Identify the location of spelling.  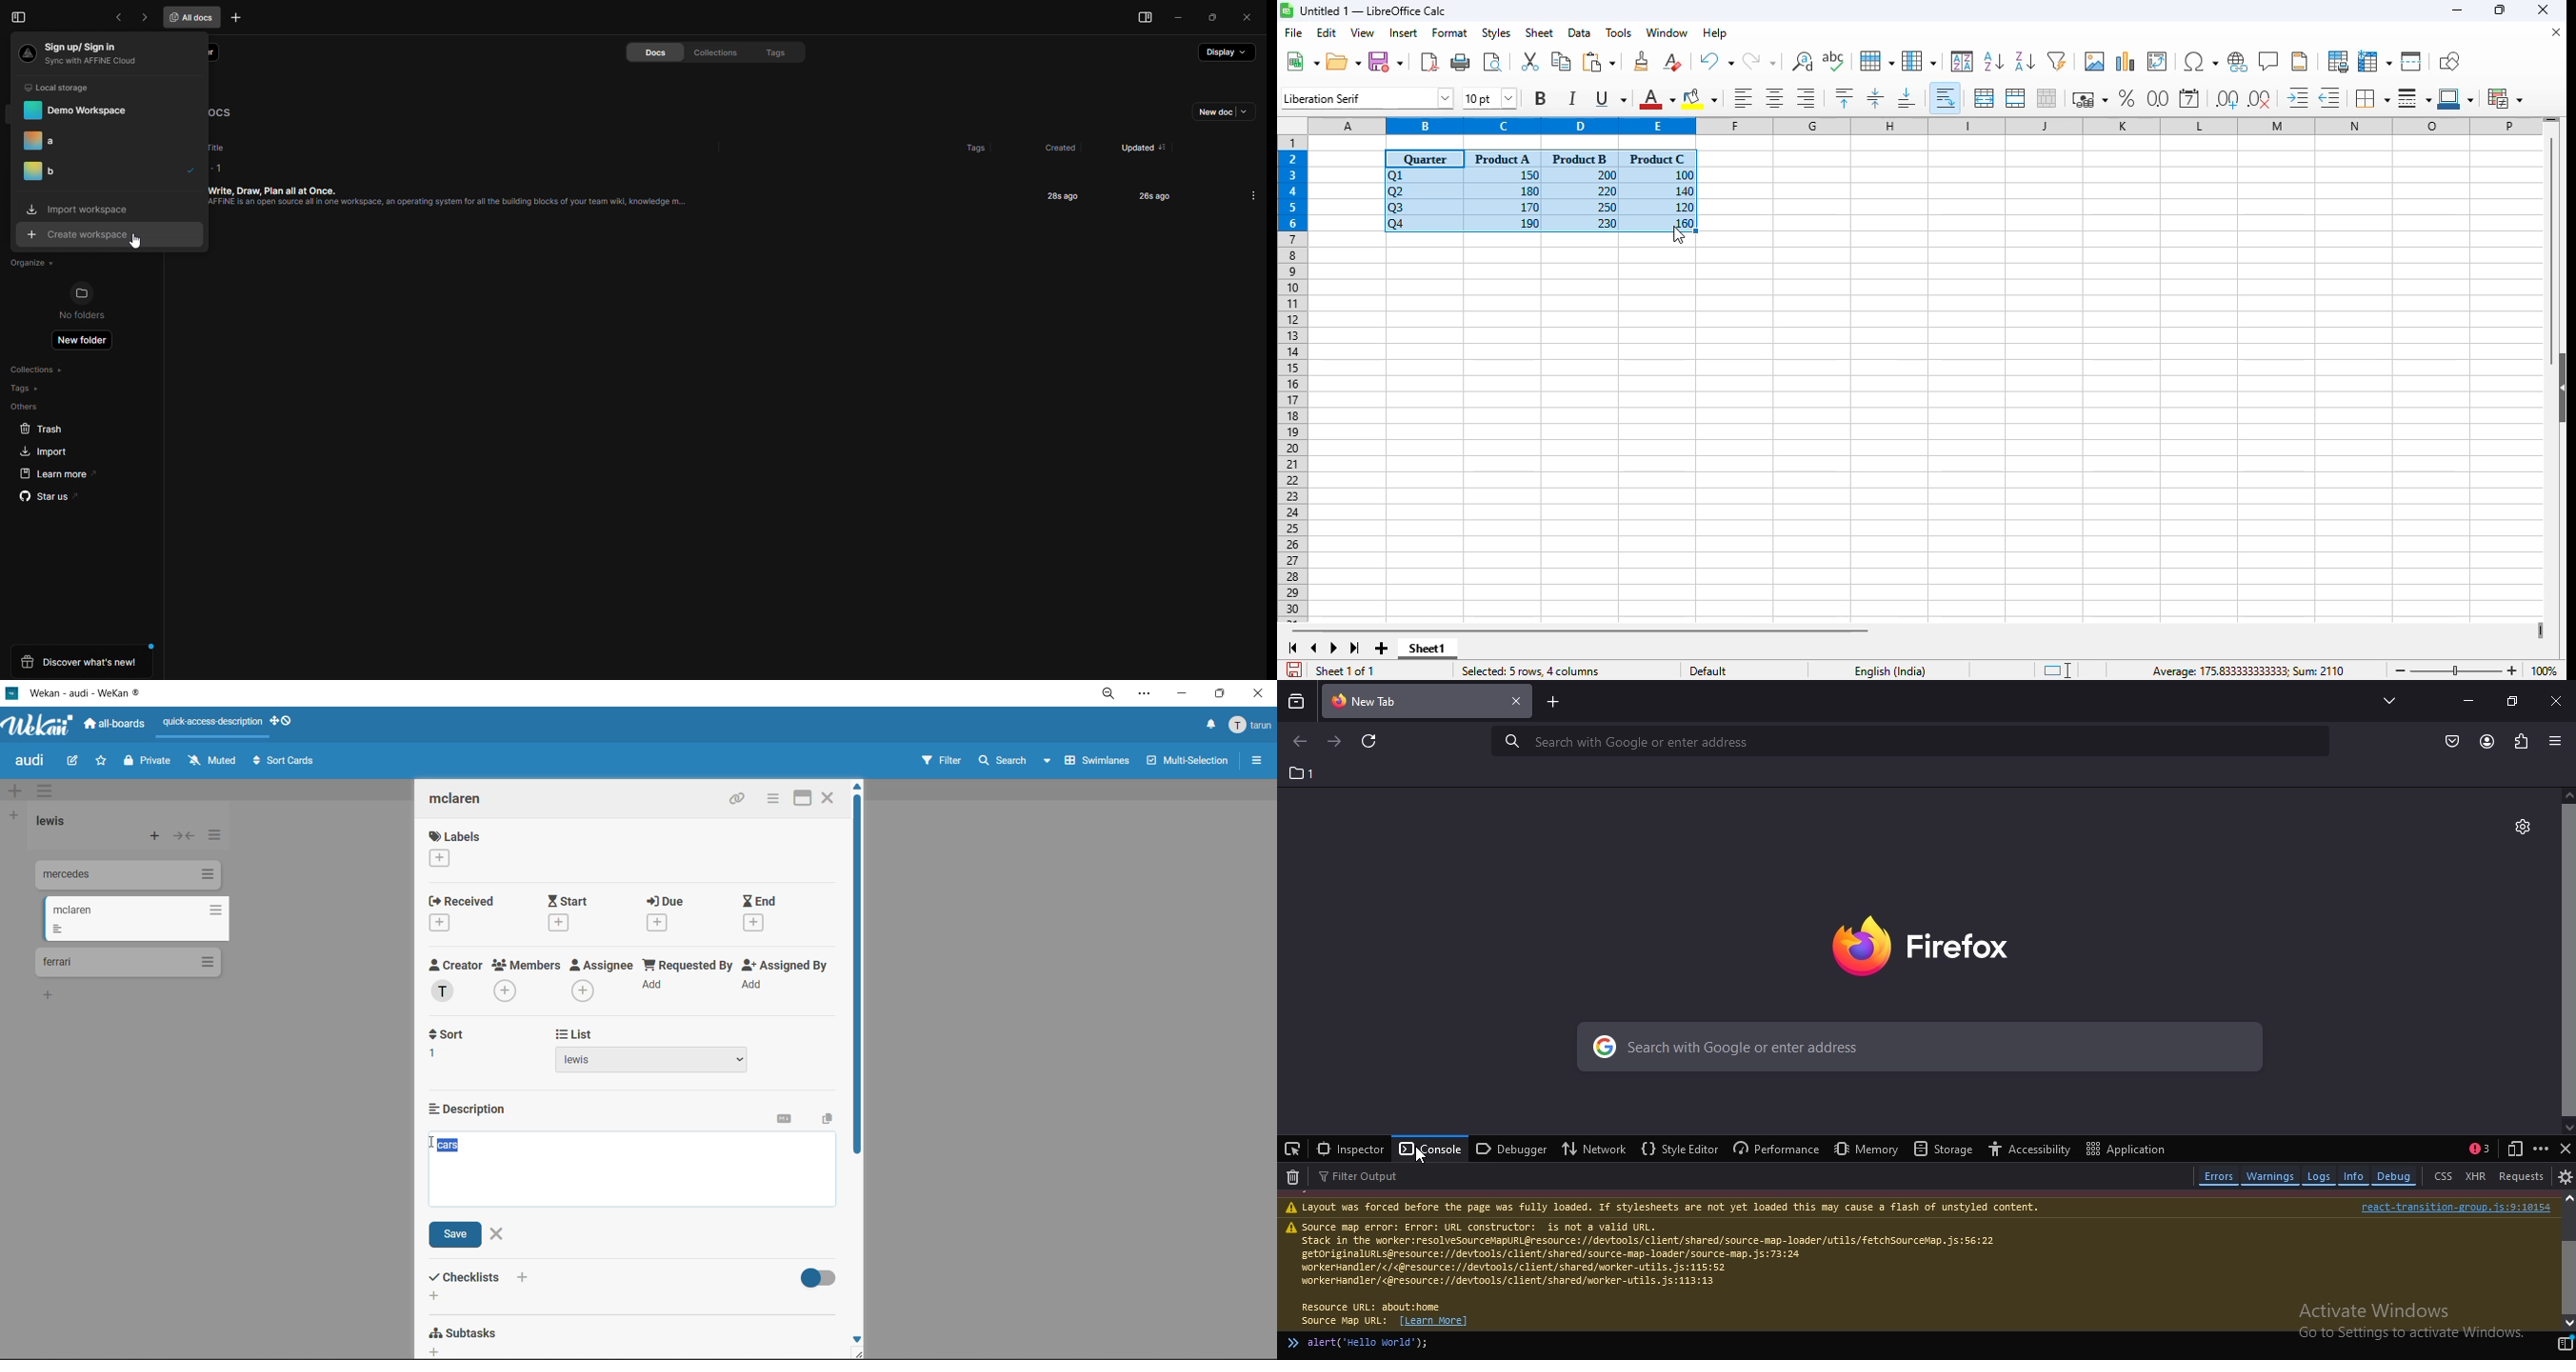
(1834, 61).